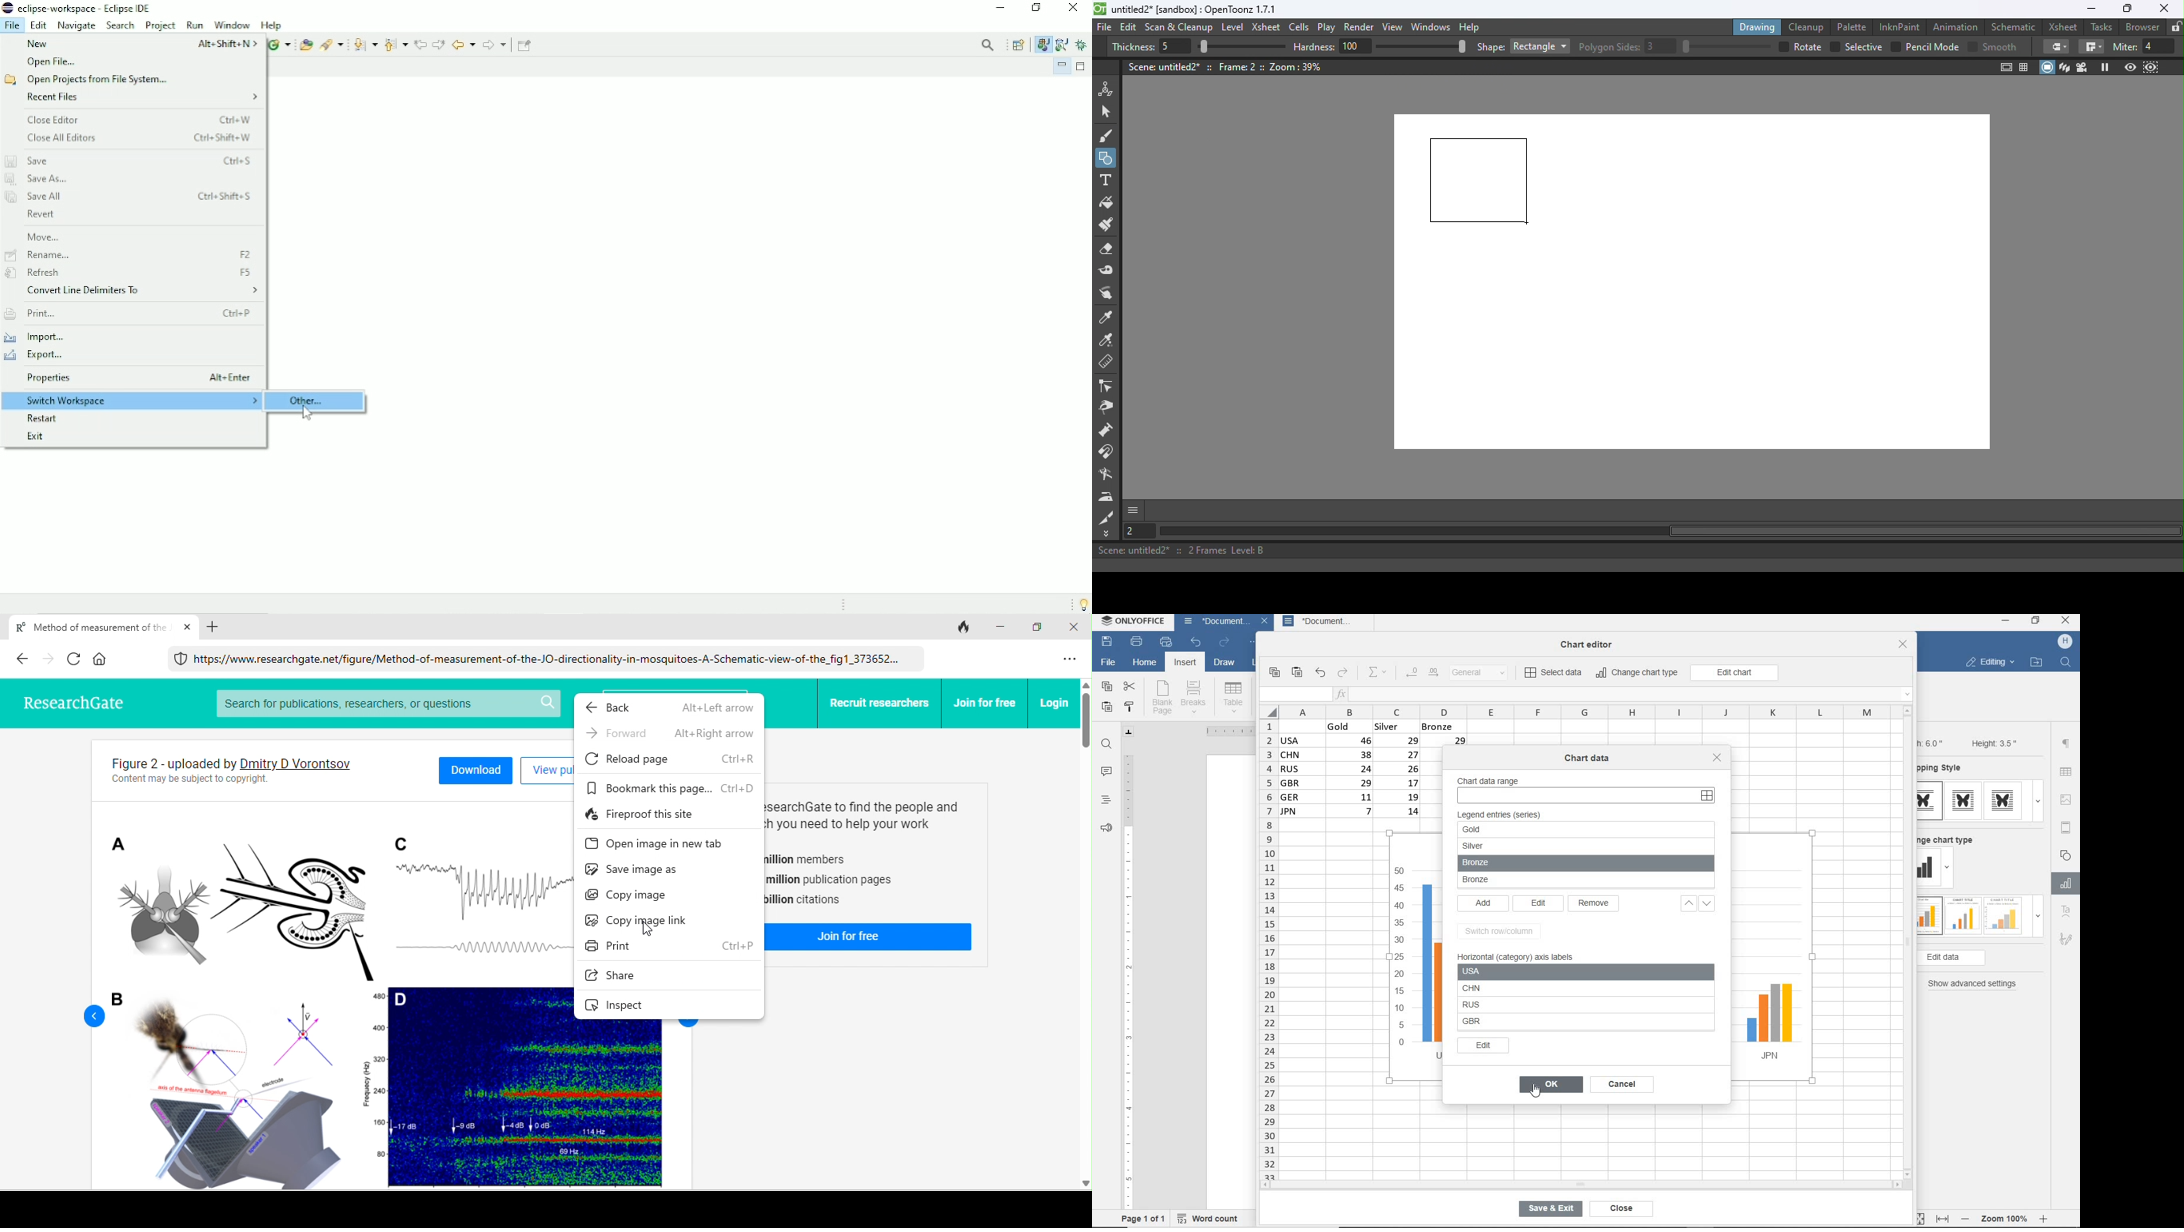 The height and width of the screenshot is (1232, 2184). Describe the element at coordinates (1085, 935) in the screenshot. I see `vertical scroll bar` at that location.